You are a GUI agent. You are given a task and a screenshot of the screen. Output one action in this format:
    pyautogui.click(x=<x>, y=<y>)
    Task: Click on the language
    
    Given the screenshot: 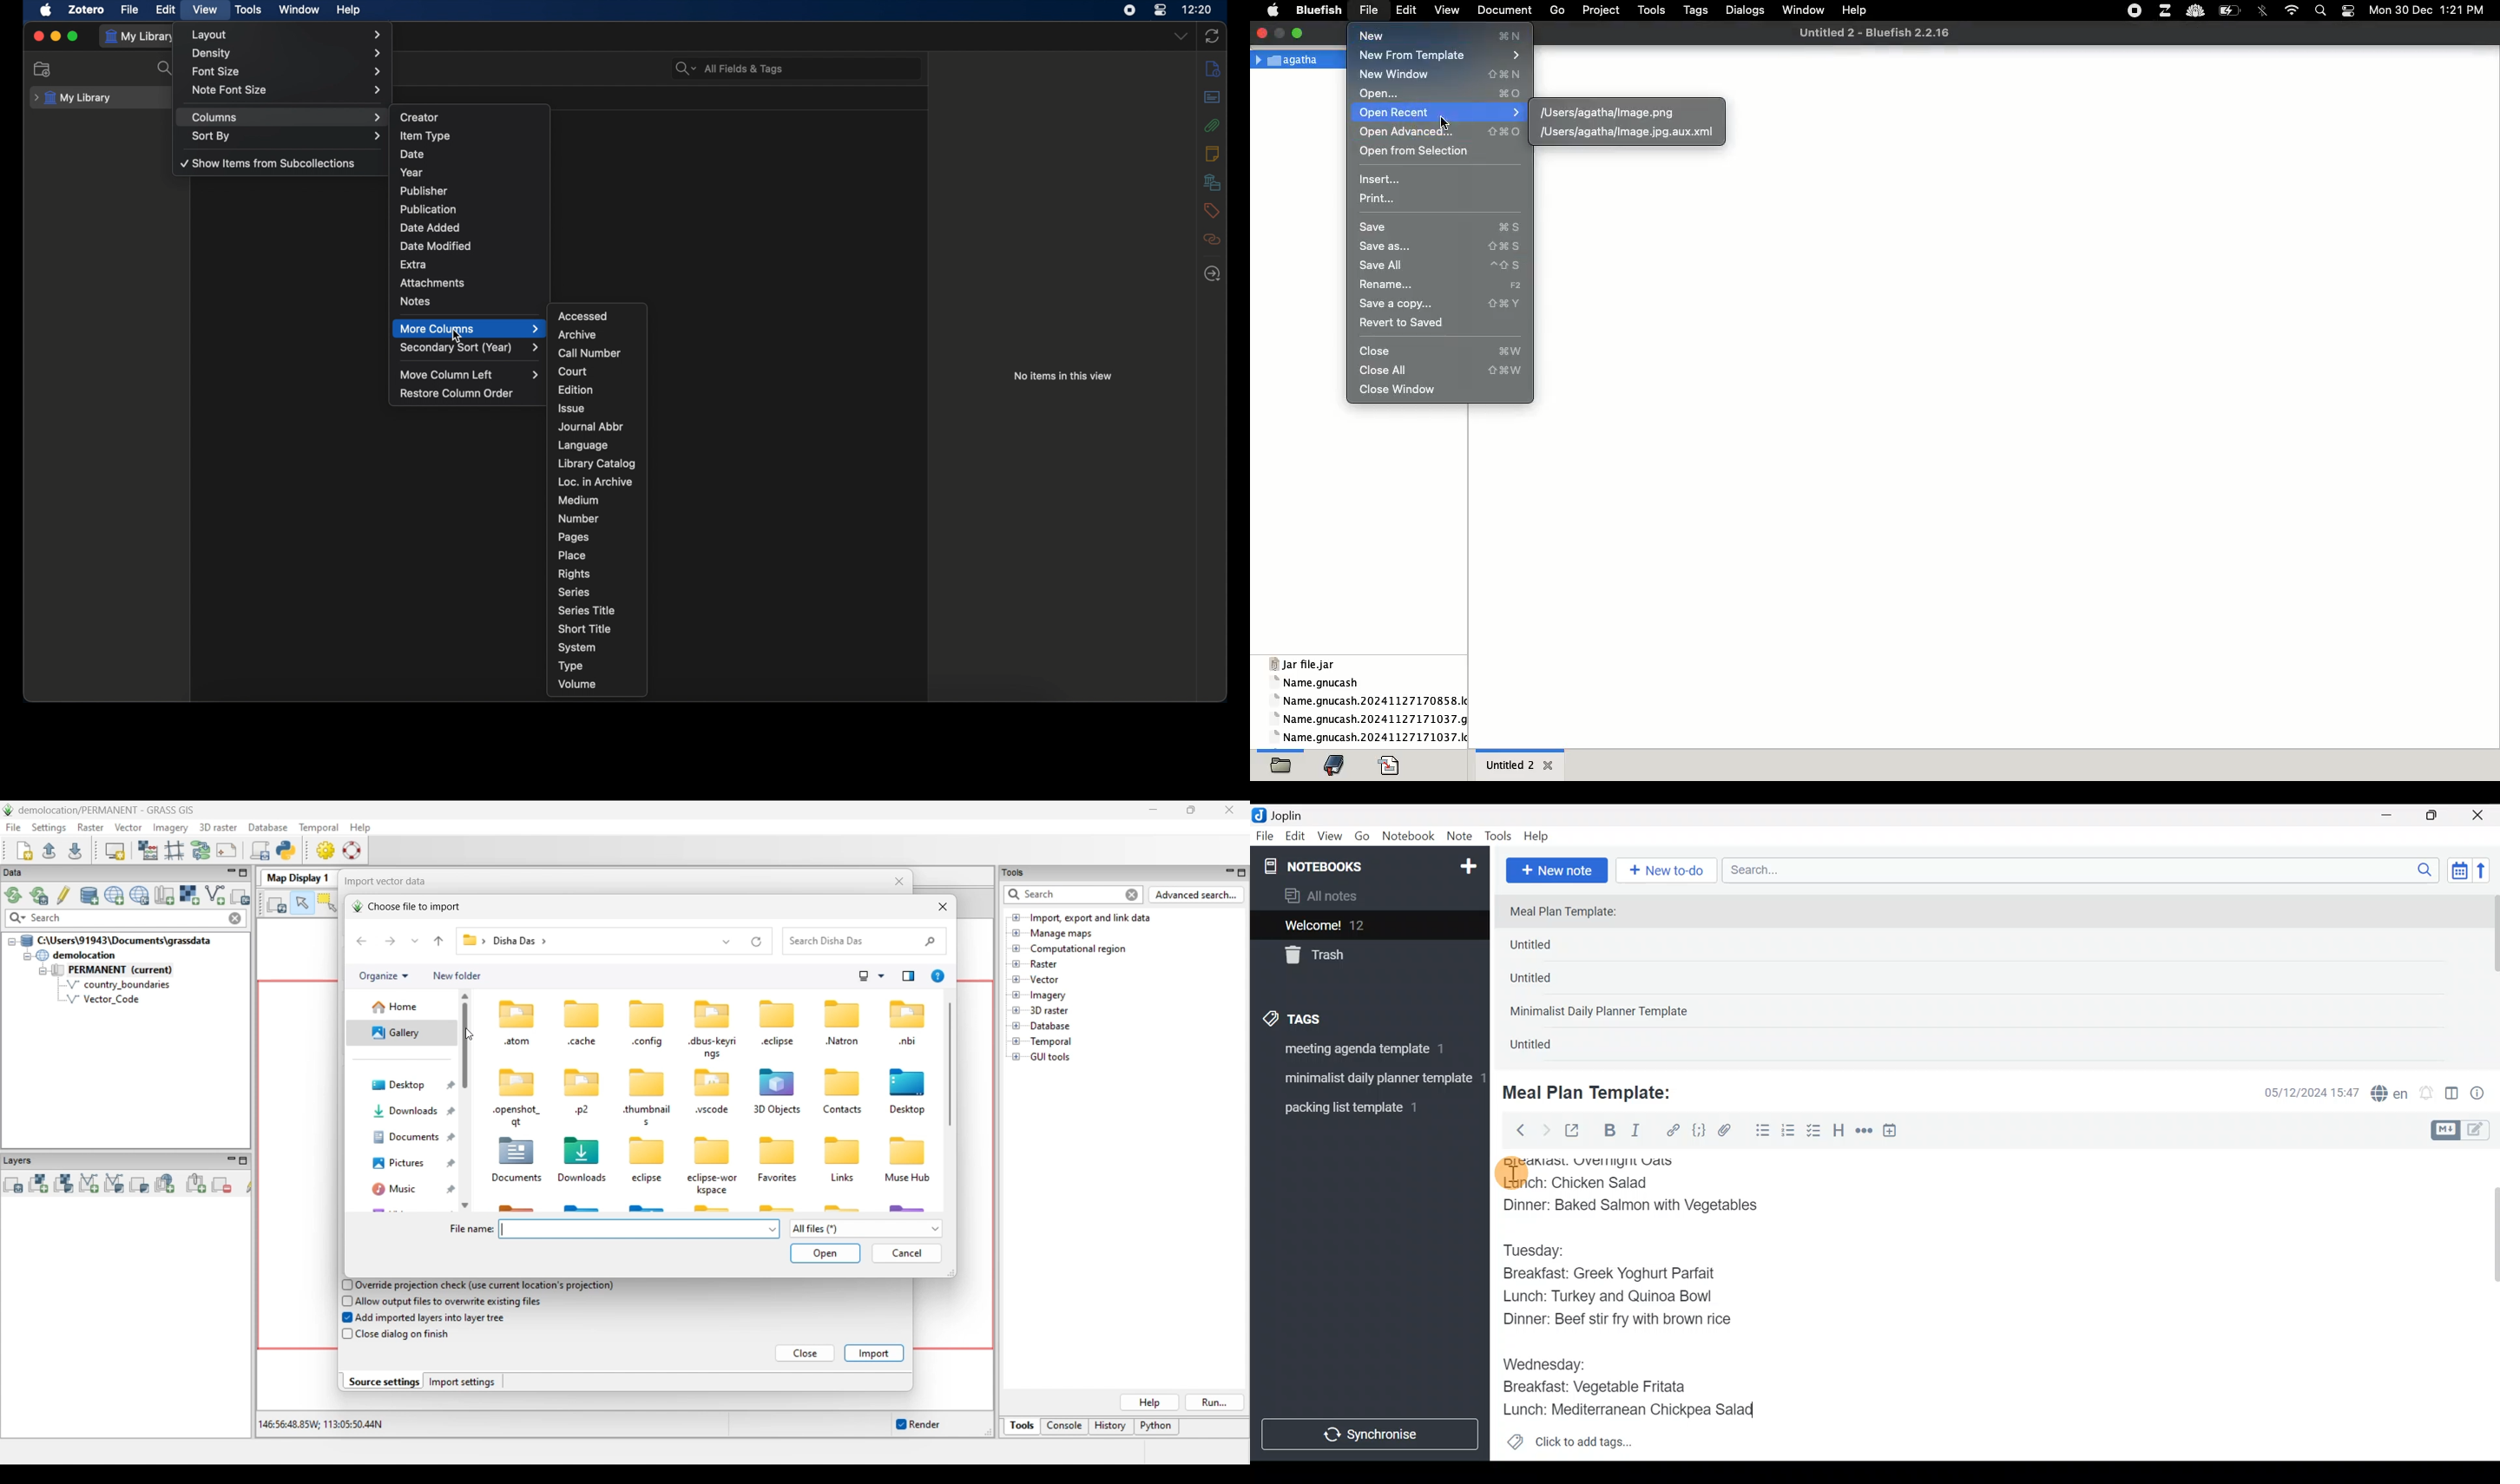 What is the action you would take?
    pyautogui.click(x=585, y=445)
    